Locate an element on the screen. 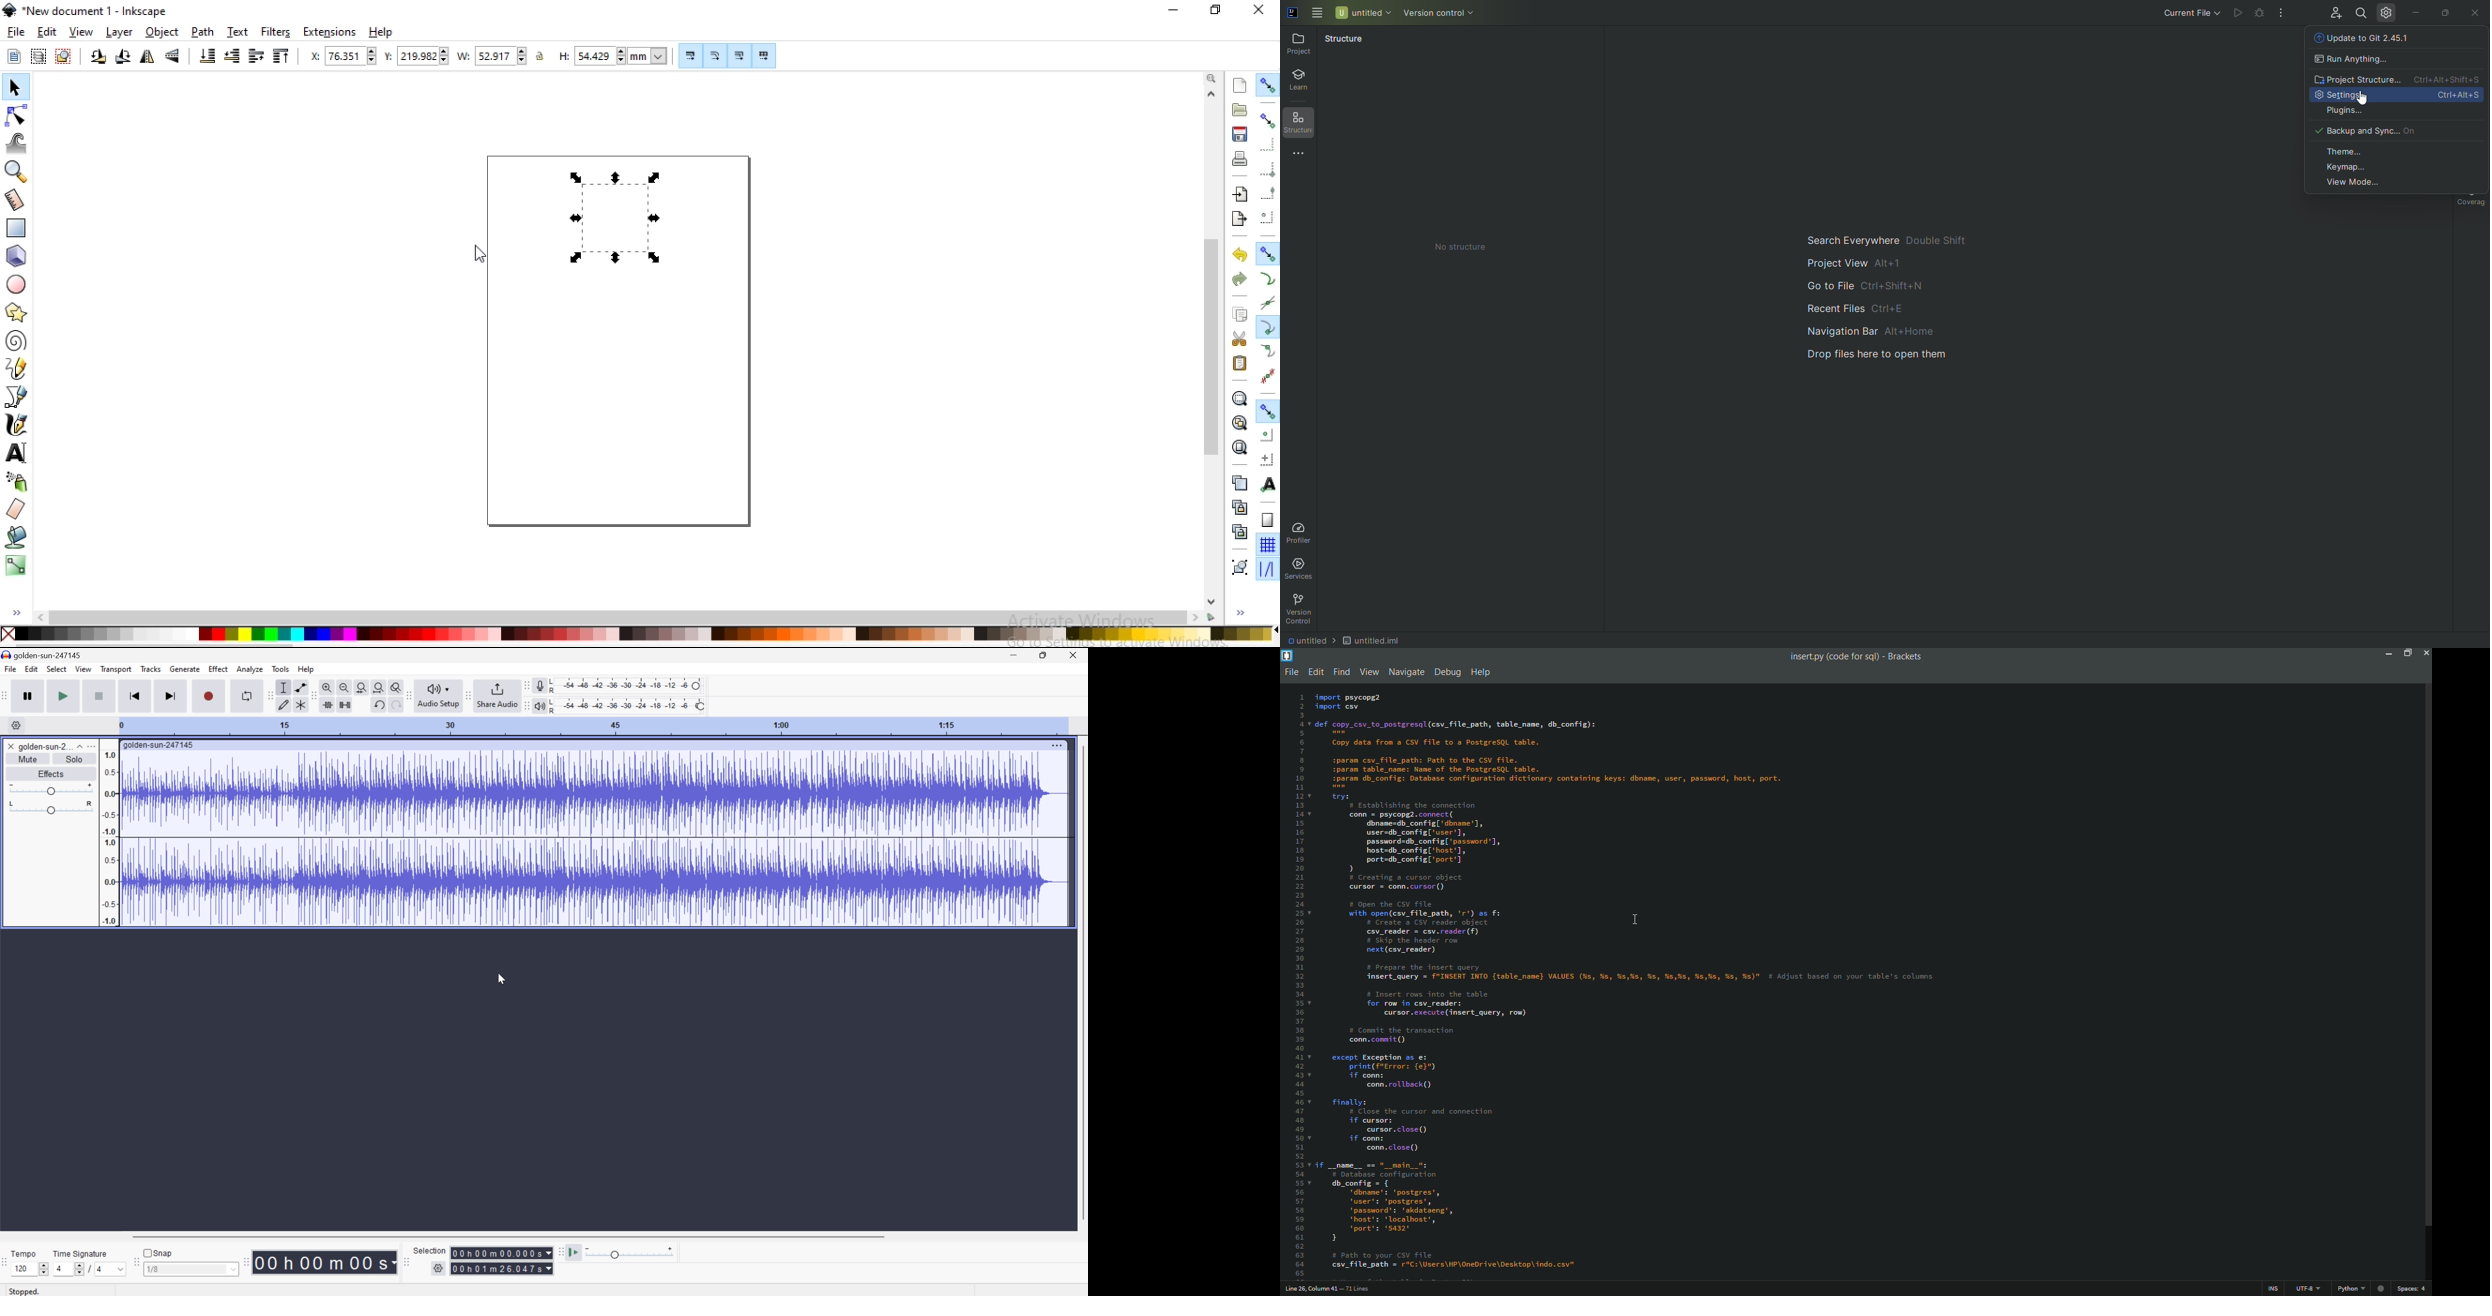  zoom to fit drawing is located at coordinates (1239, 422).